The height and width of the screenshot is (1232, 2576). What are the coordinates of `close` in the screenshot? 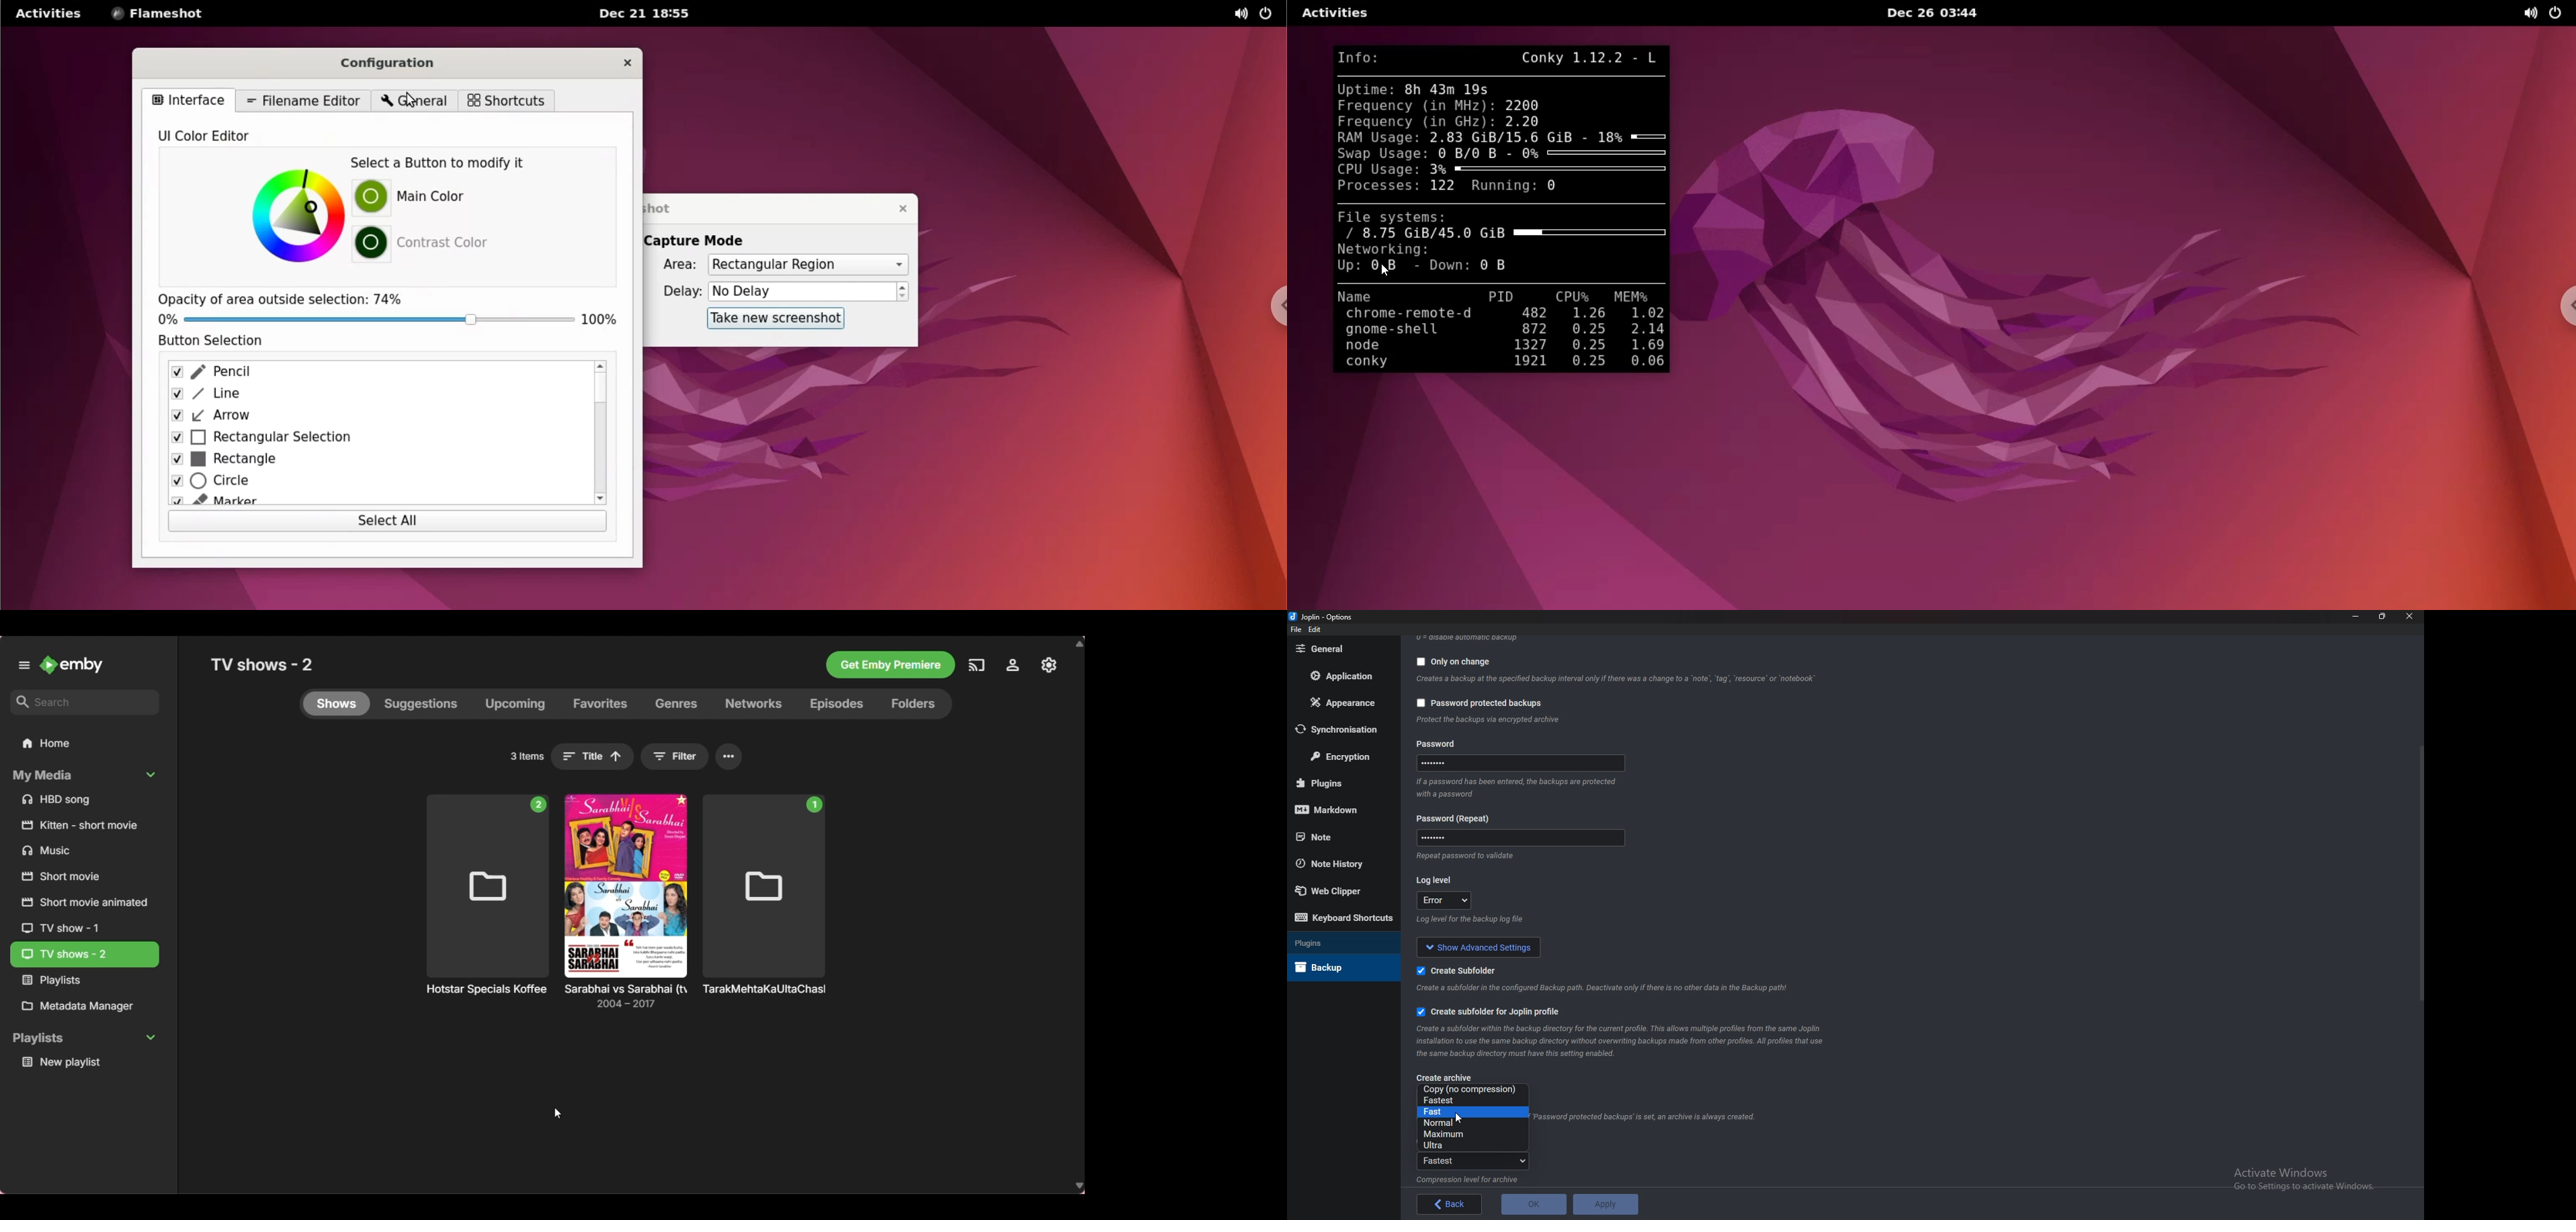 It's located at (2411, 616).